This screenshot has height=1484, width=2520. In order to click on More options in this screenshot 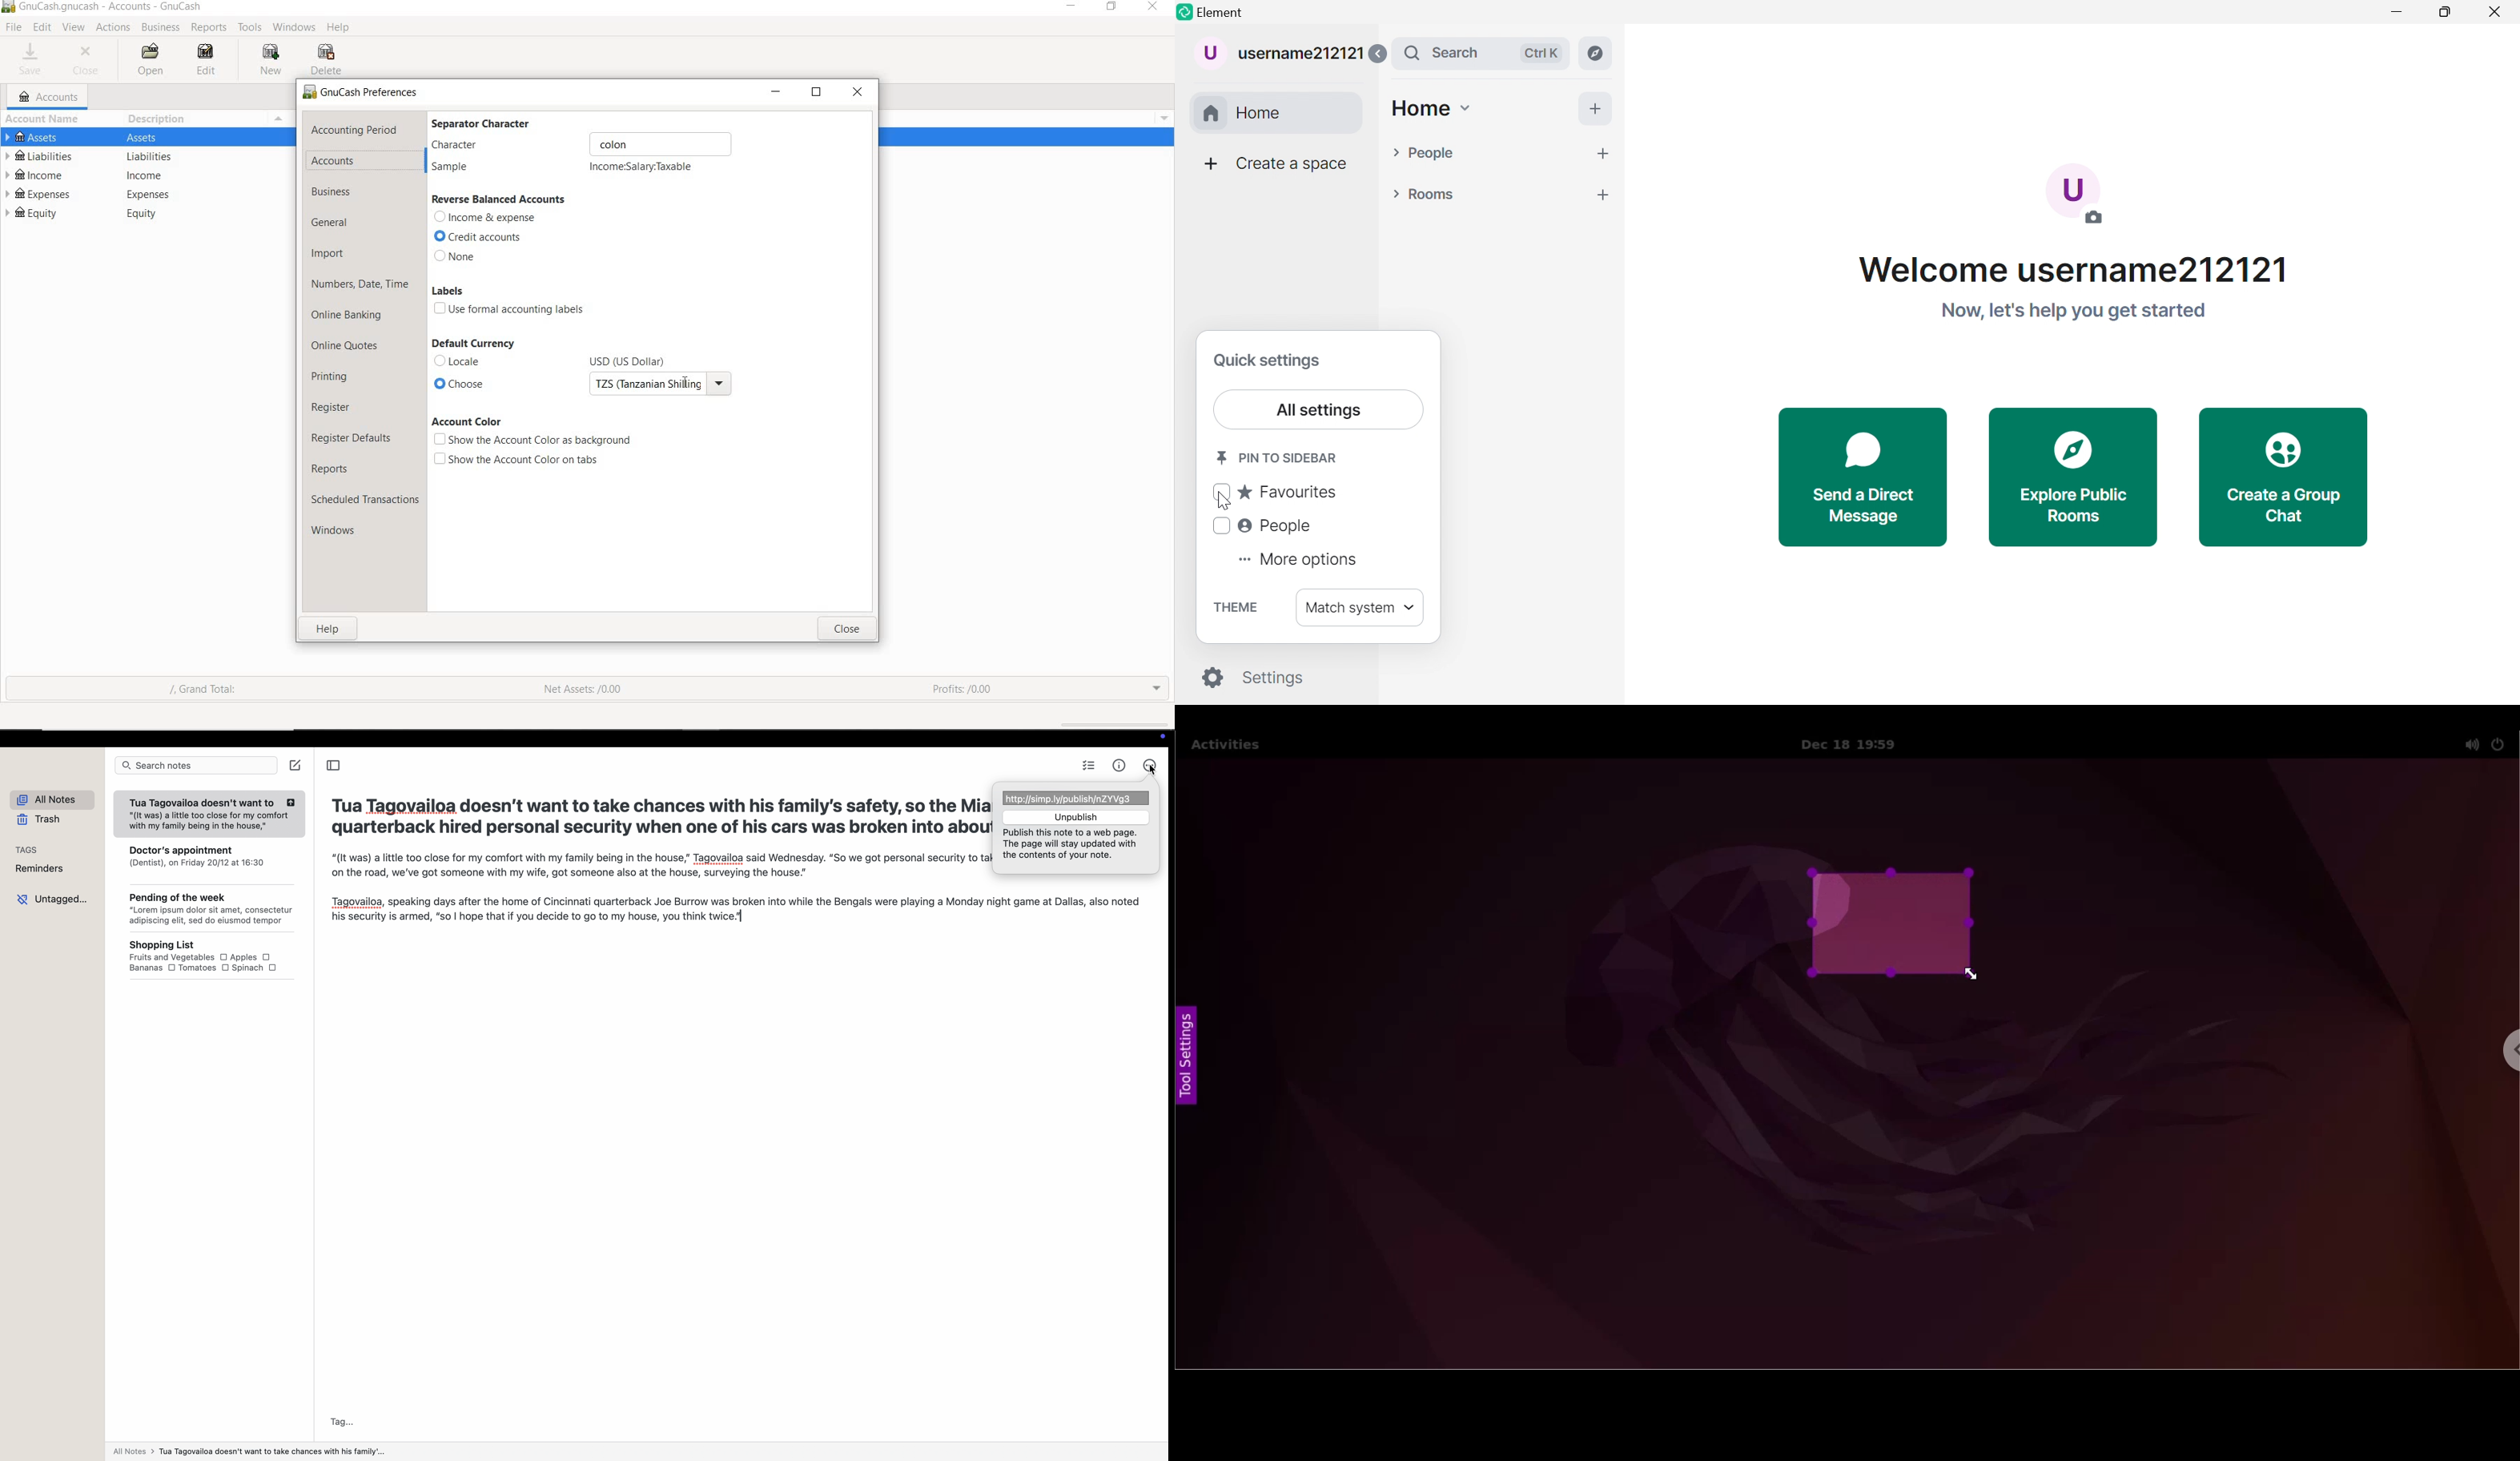, I will do `click(1298, 561)`.